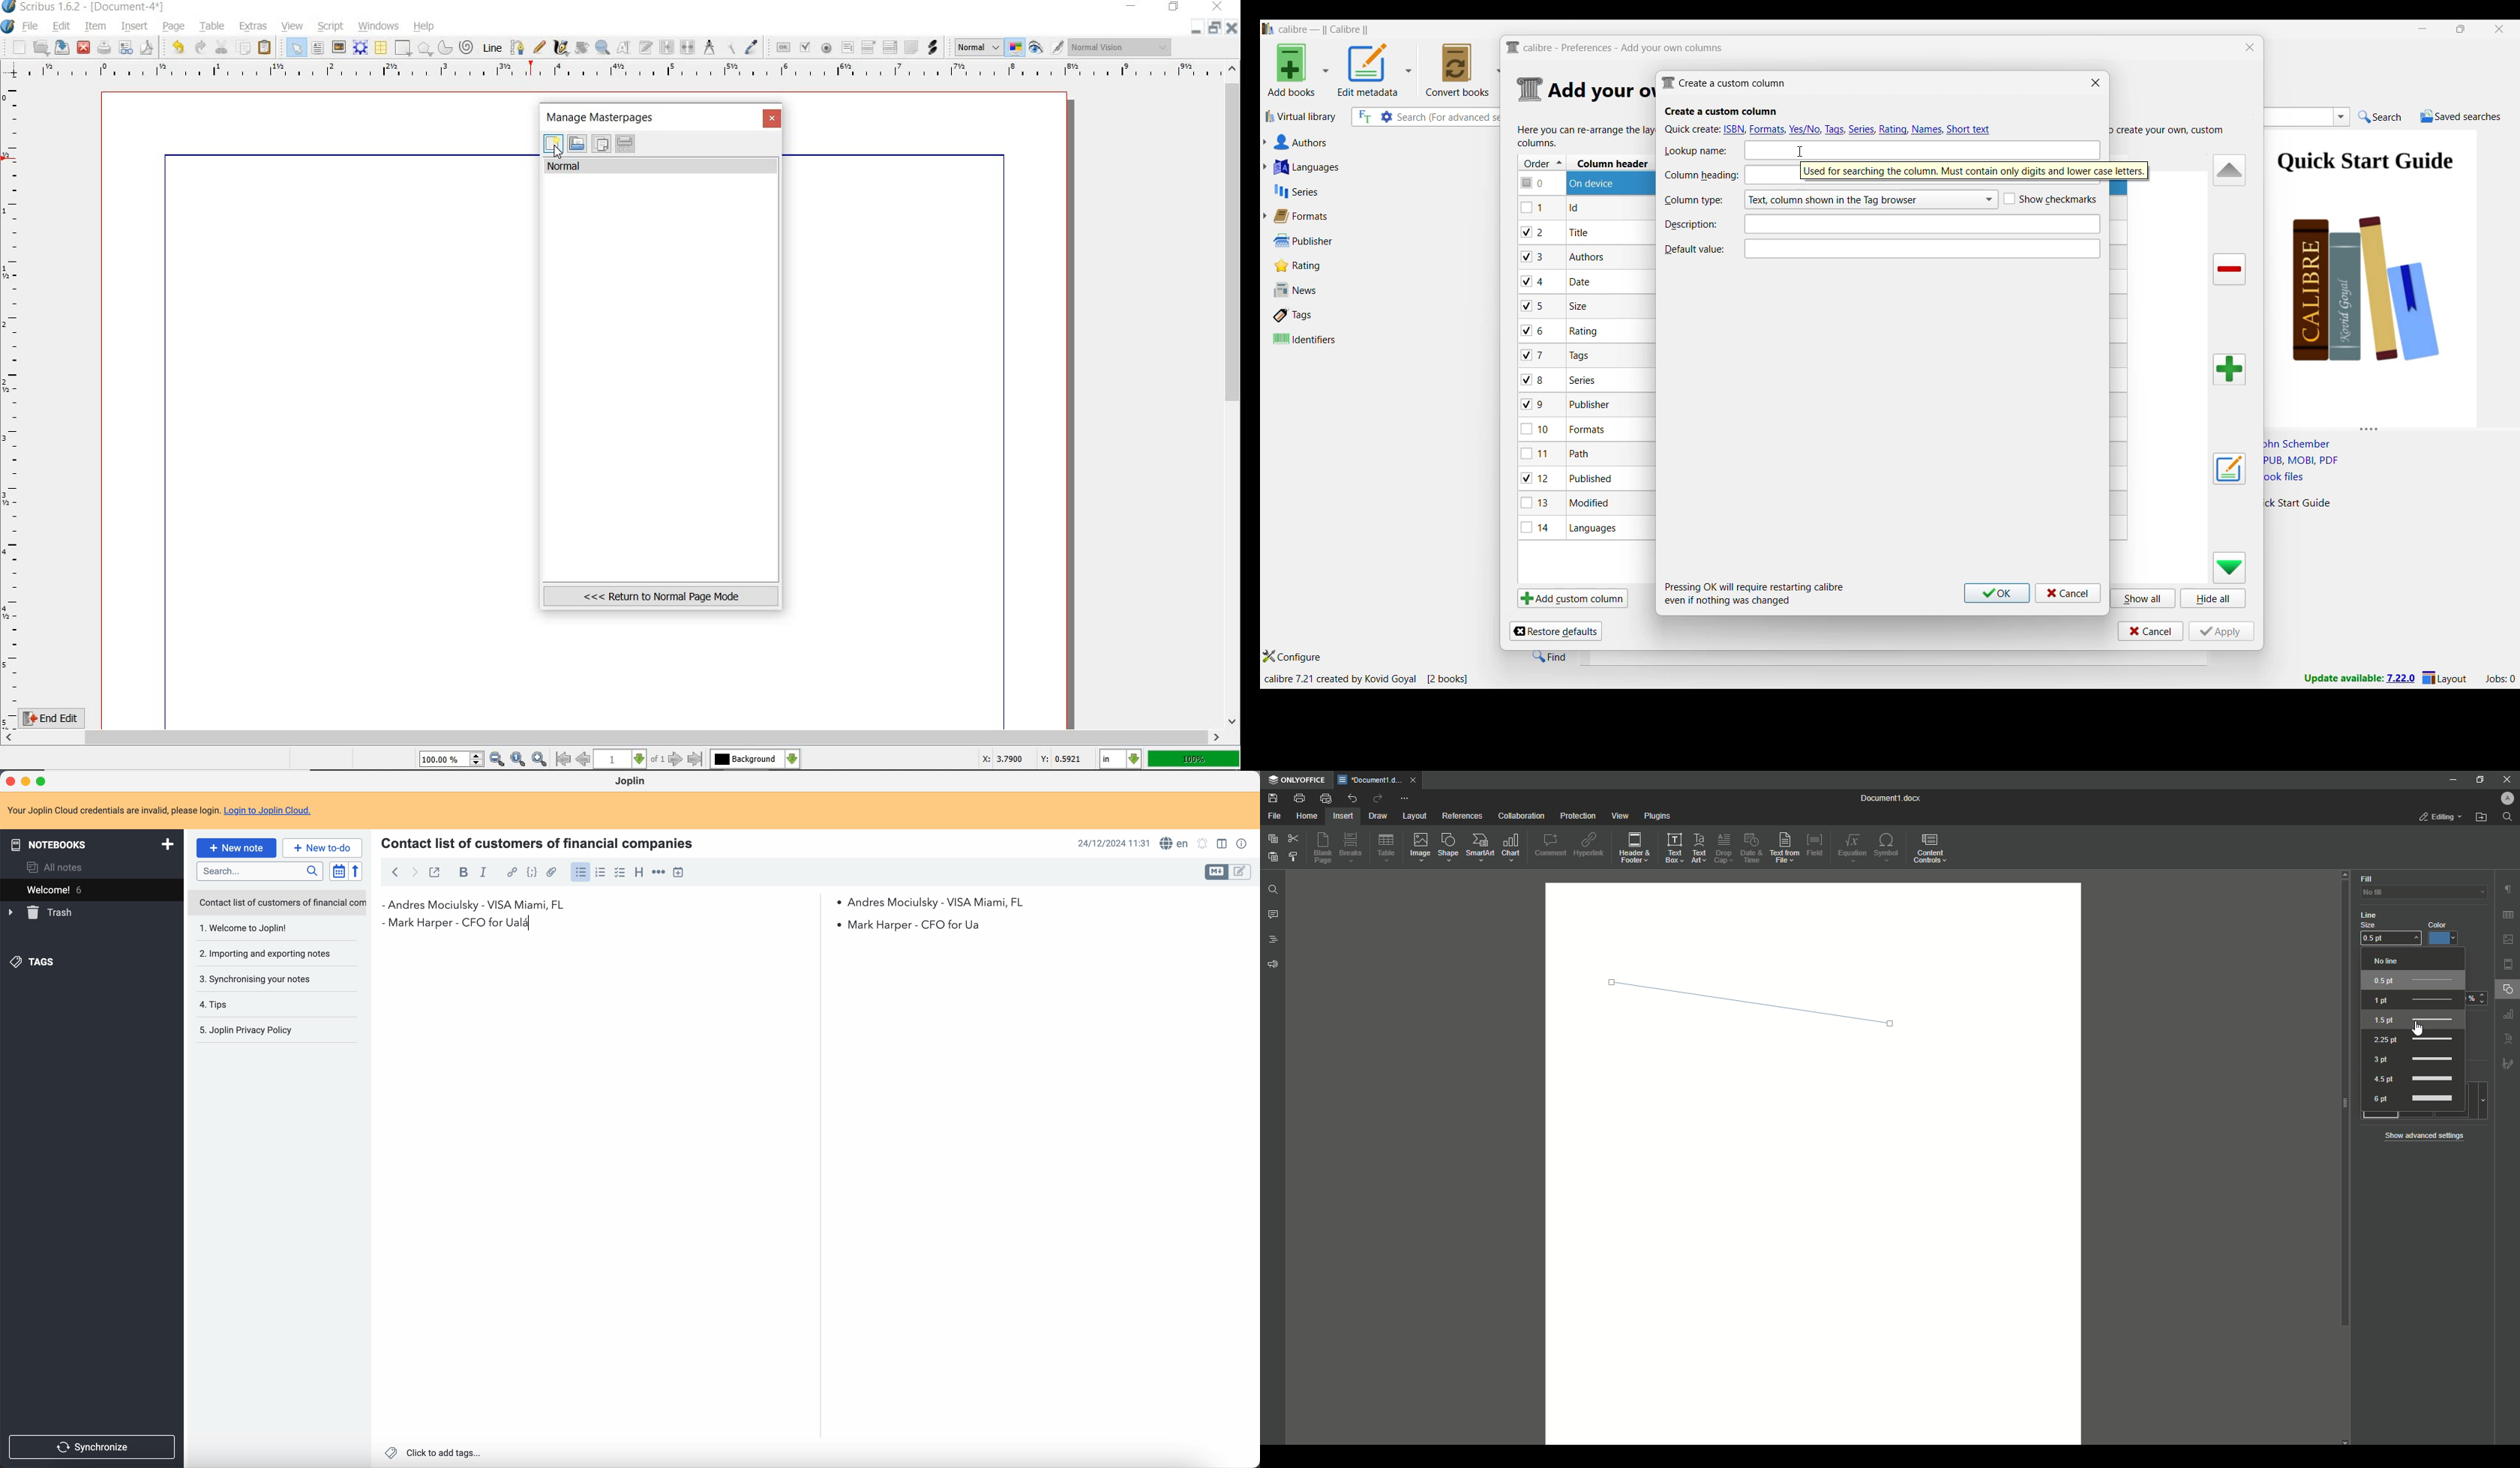 The width and height of the screenshot is (2520, 1484). Describe the element at coordinates (603, 1185) in the screenshot. I see `body text` at that location.